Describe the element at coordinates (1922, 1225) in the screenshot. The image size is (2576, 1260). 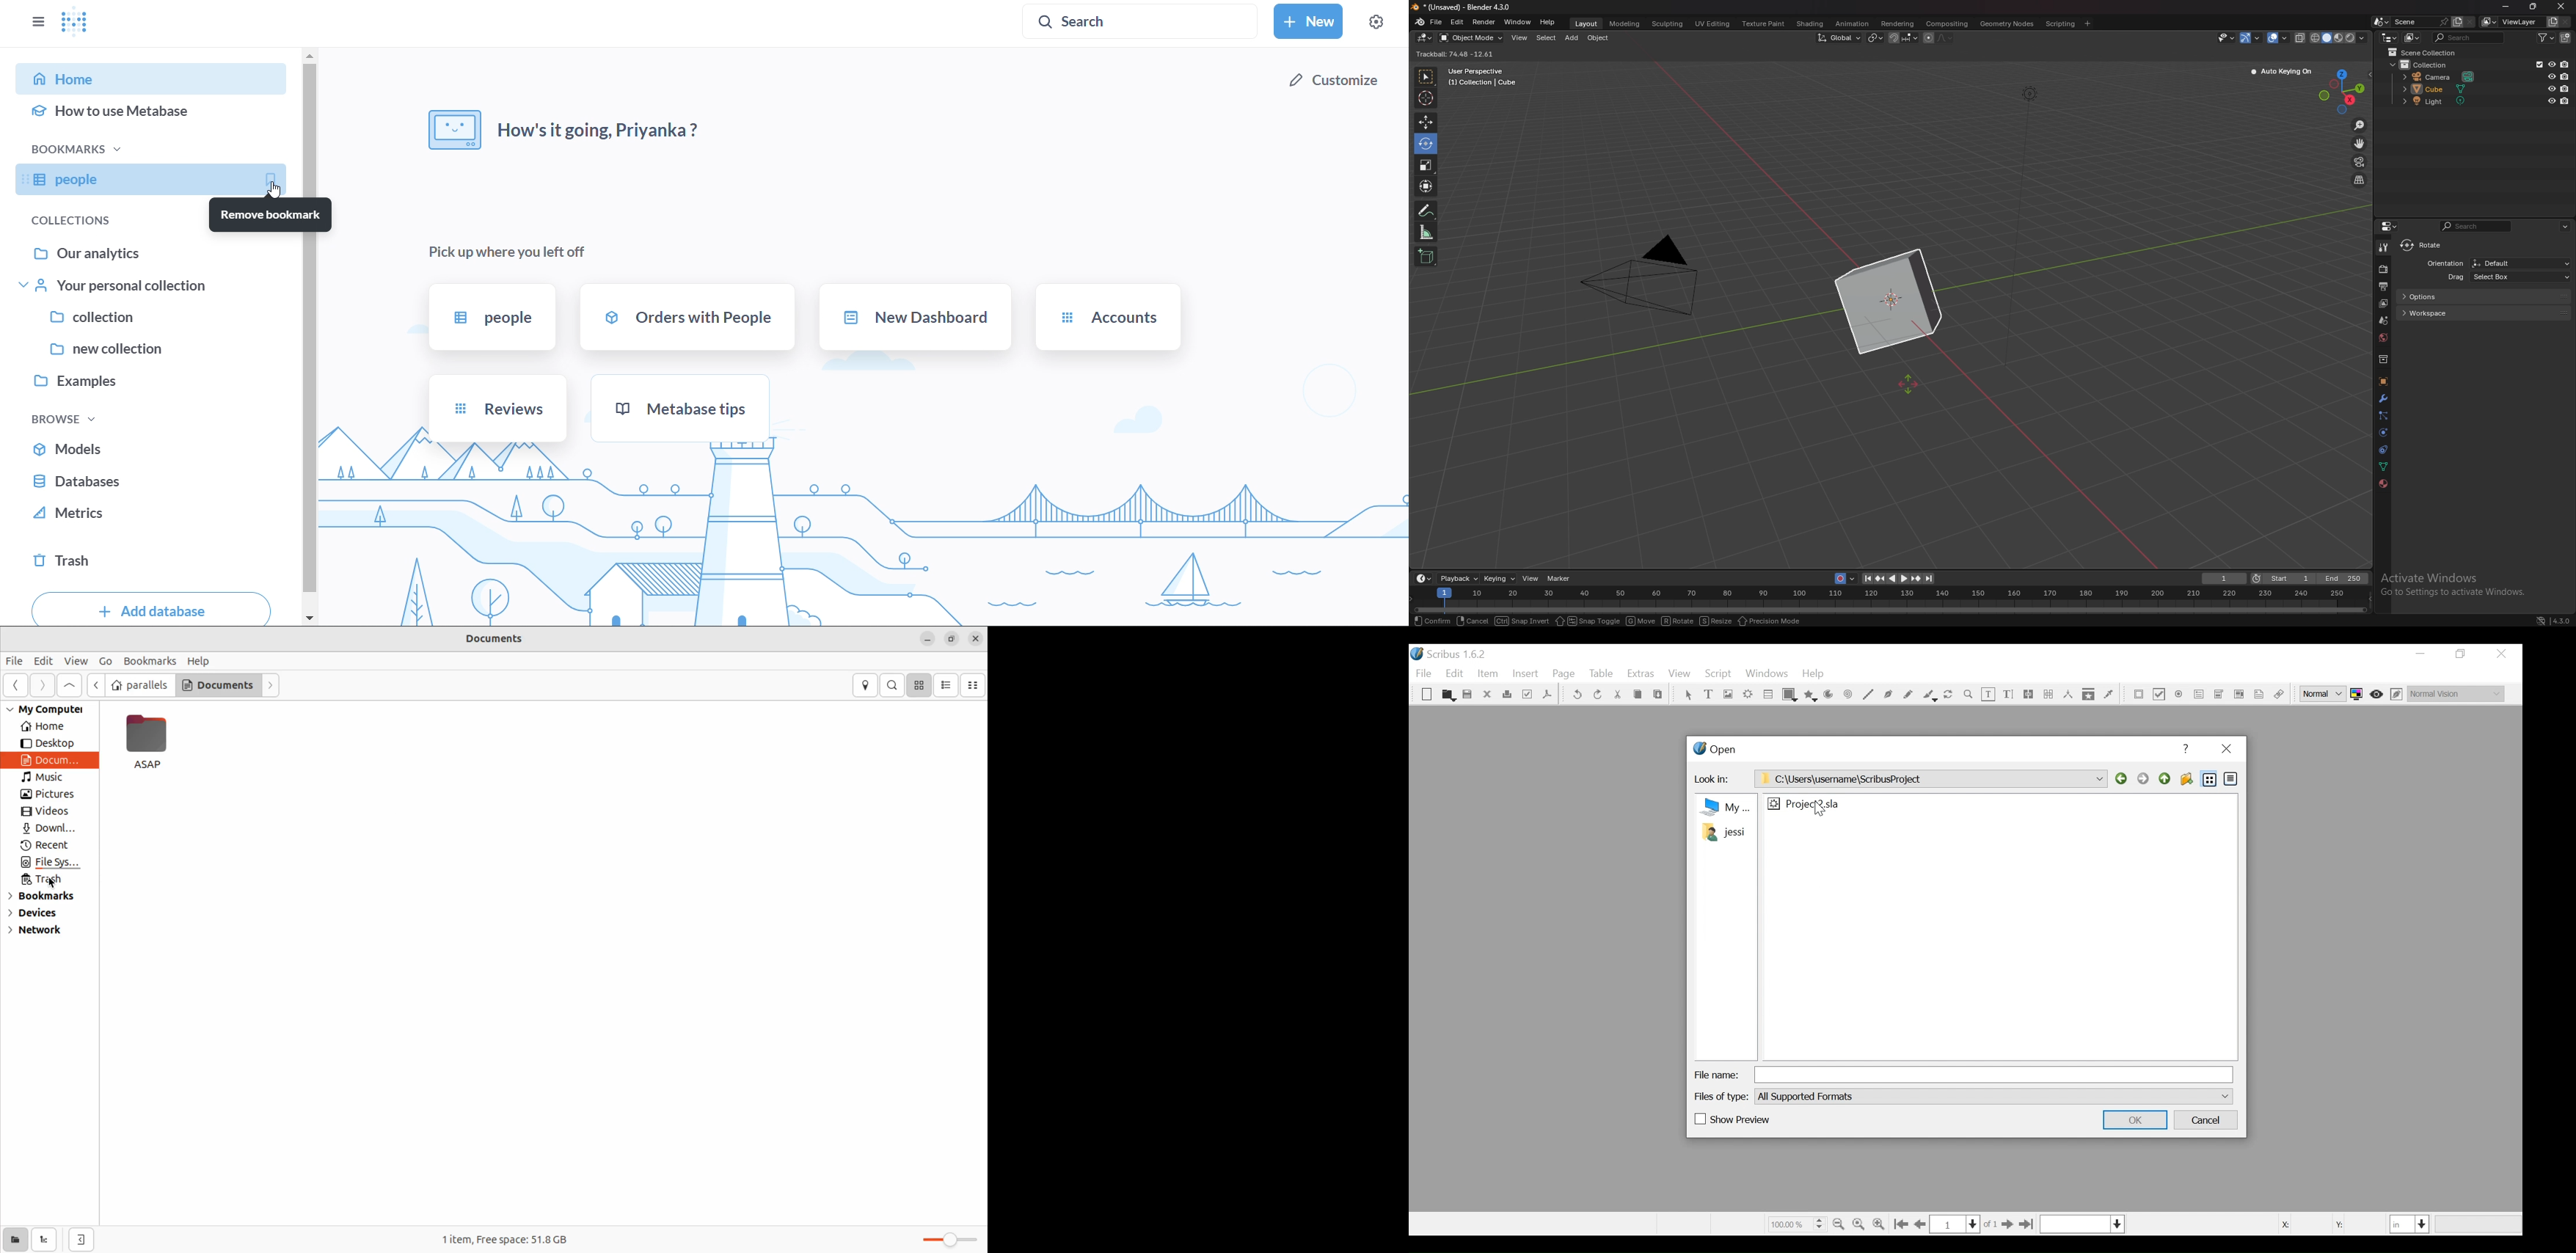
I see `Go to the previous page` at that location.